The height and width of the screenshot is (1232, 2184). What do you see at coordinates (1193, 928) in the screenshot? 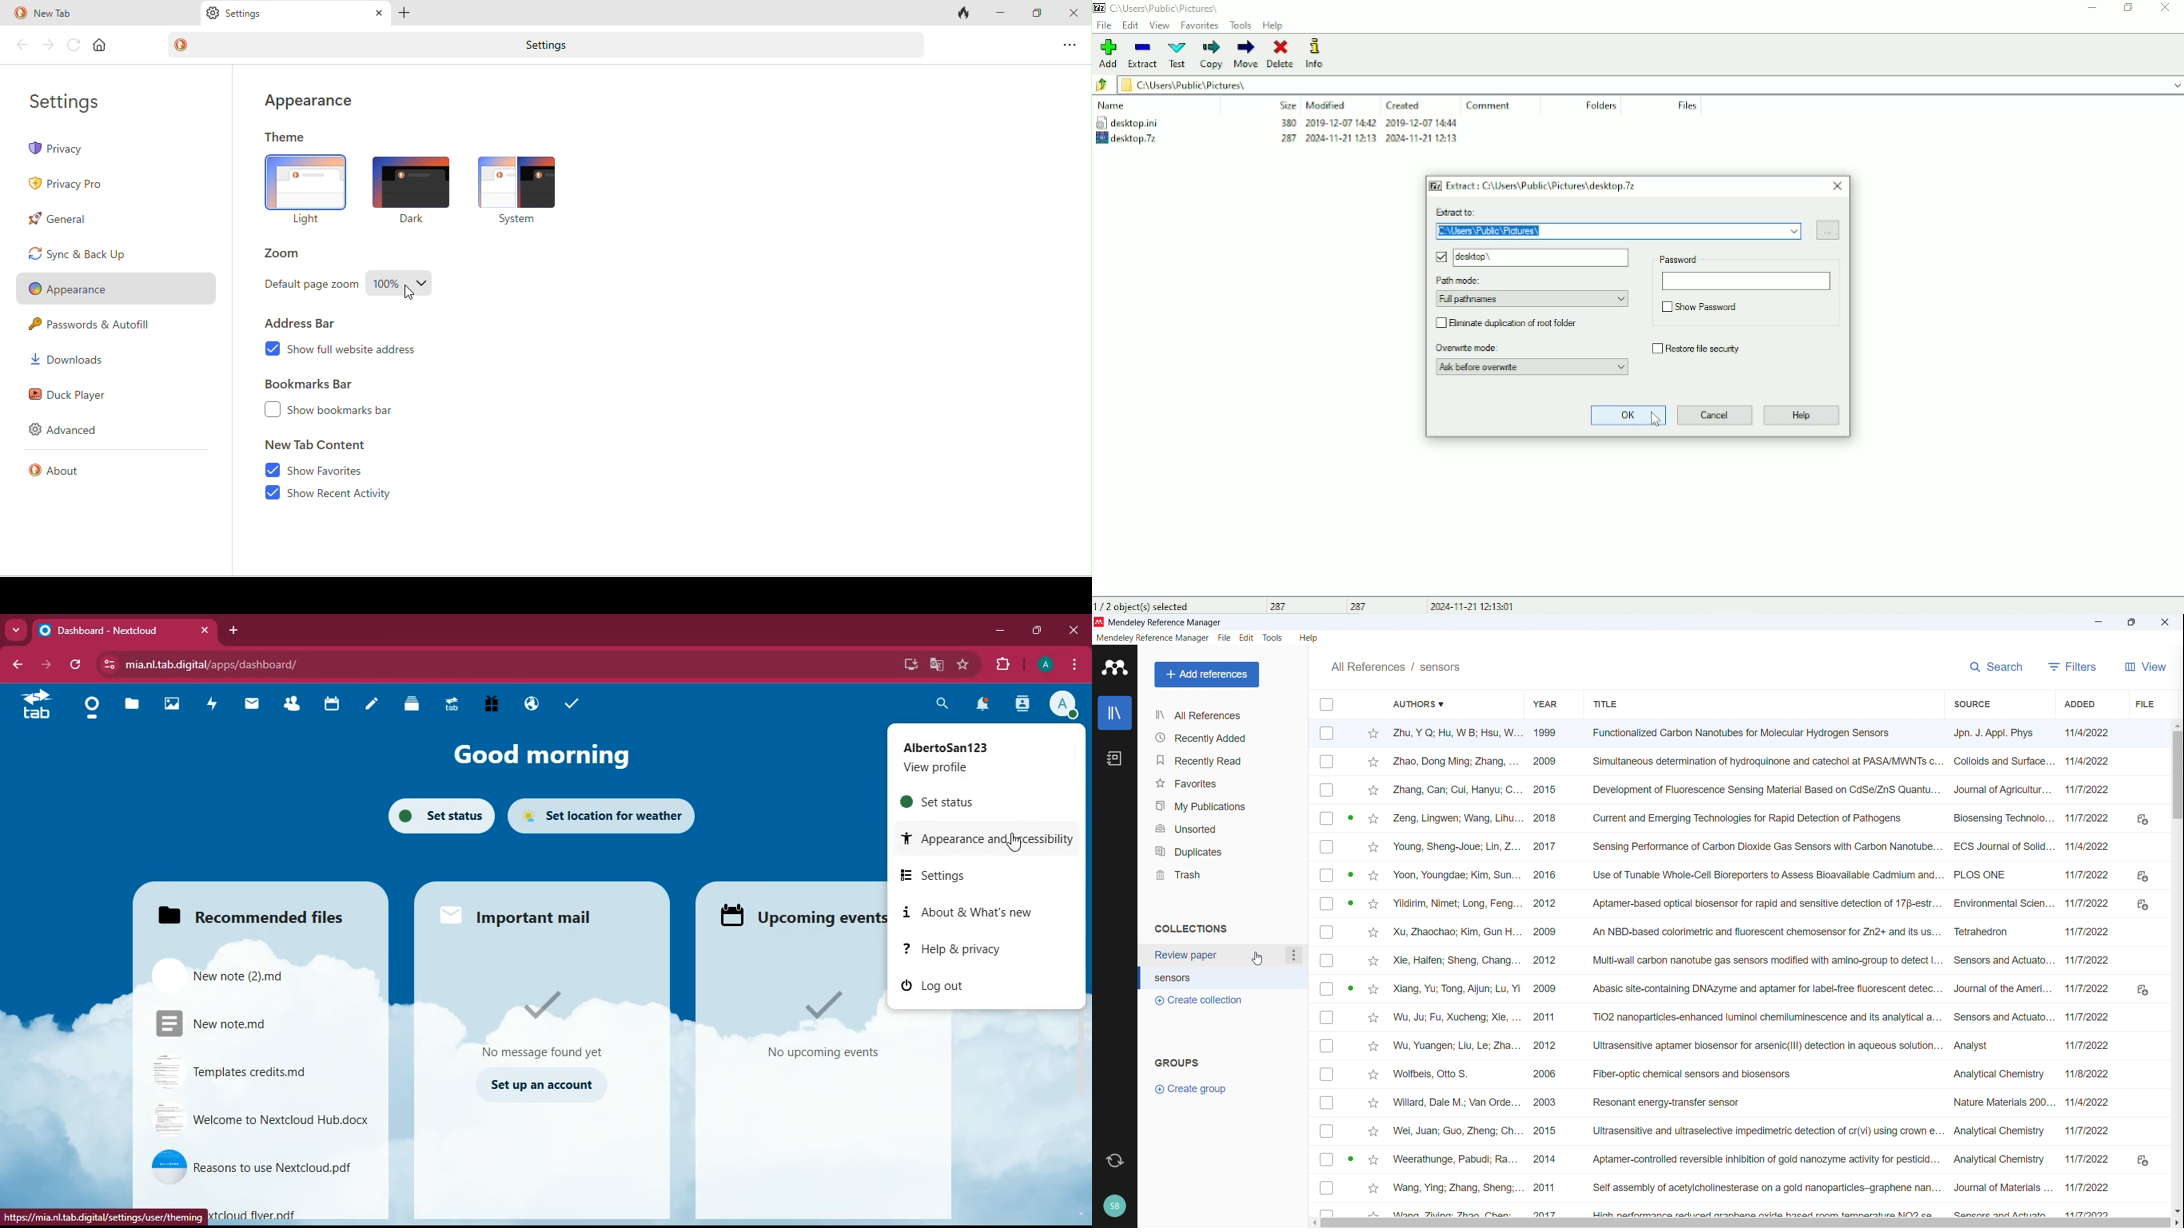
I see `Collections ` at bounding box center [1193, 928].